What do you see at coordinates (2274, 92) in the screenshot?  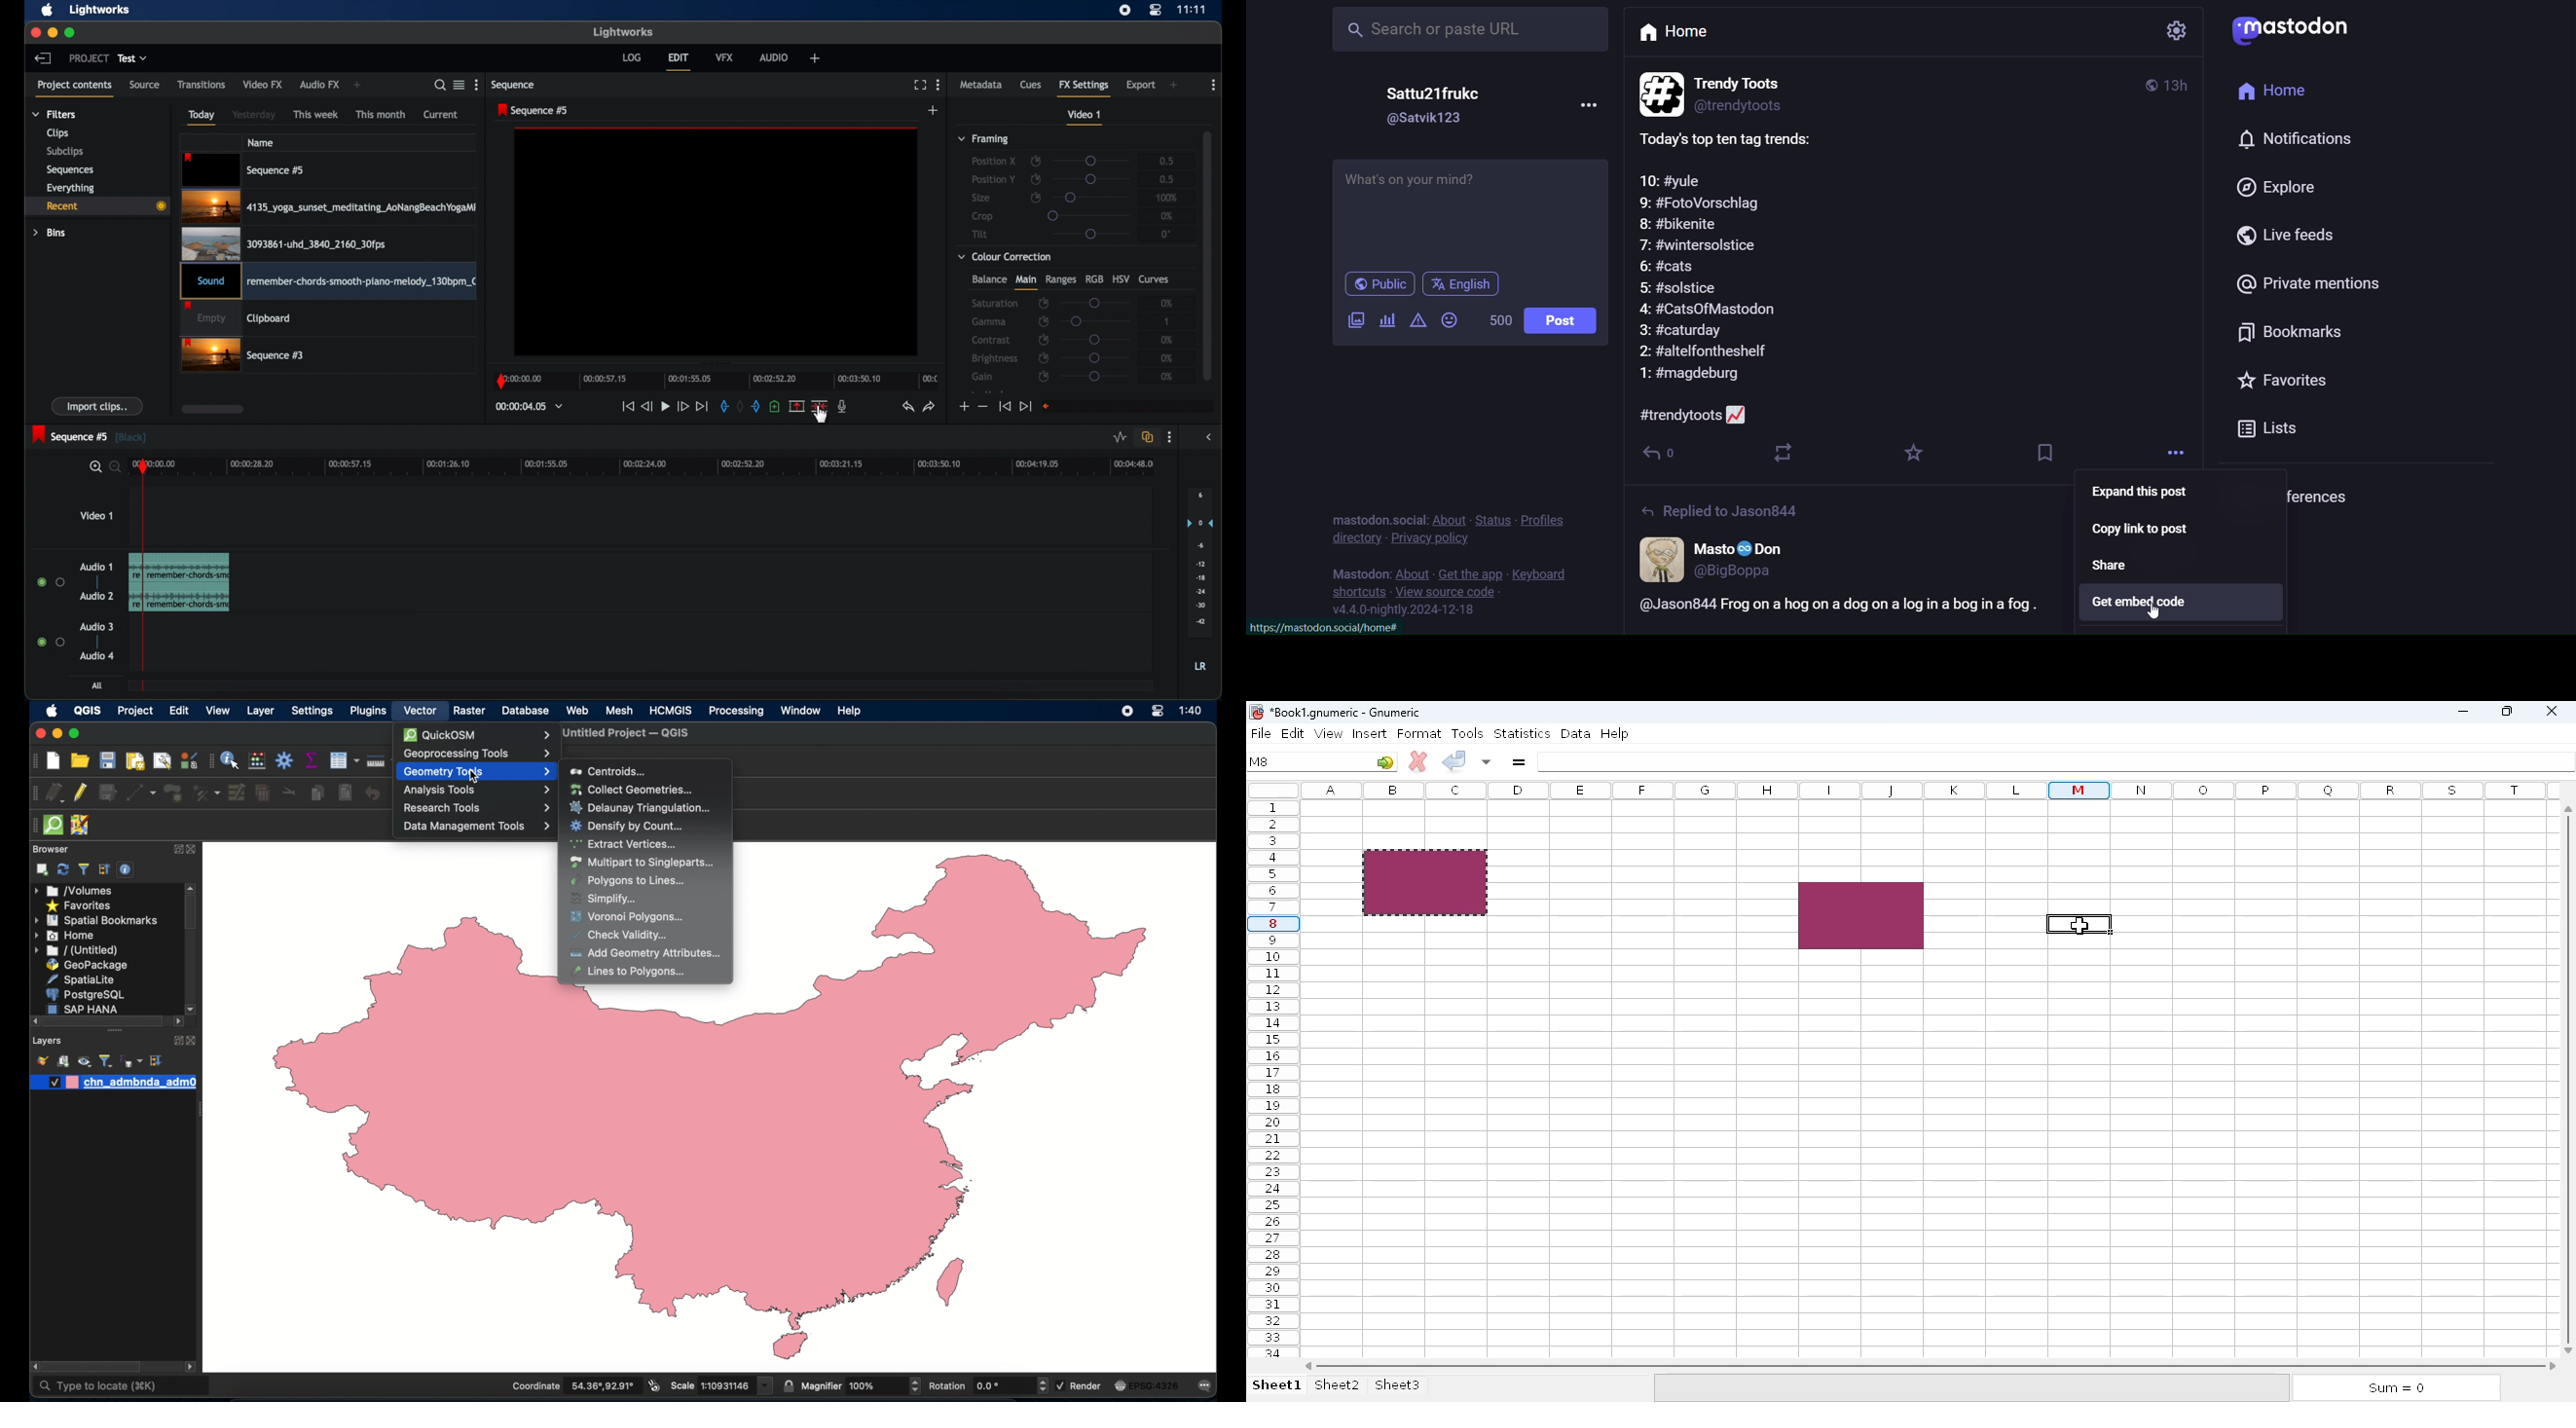 I see `home` at bounding box center [2274, 92].